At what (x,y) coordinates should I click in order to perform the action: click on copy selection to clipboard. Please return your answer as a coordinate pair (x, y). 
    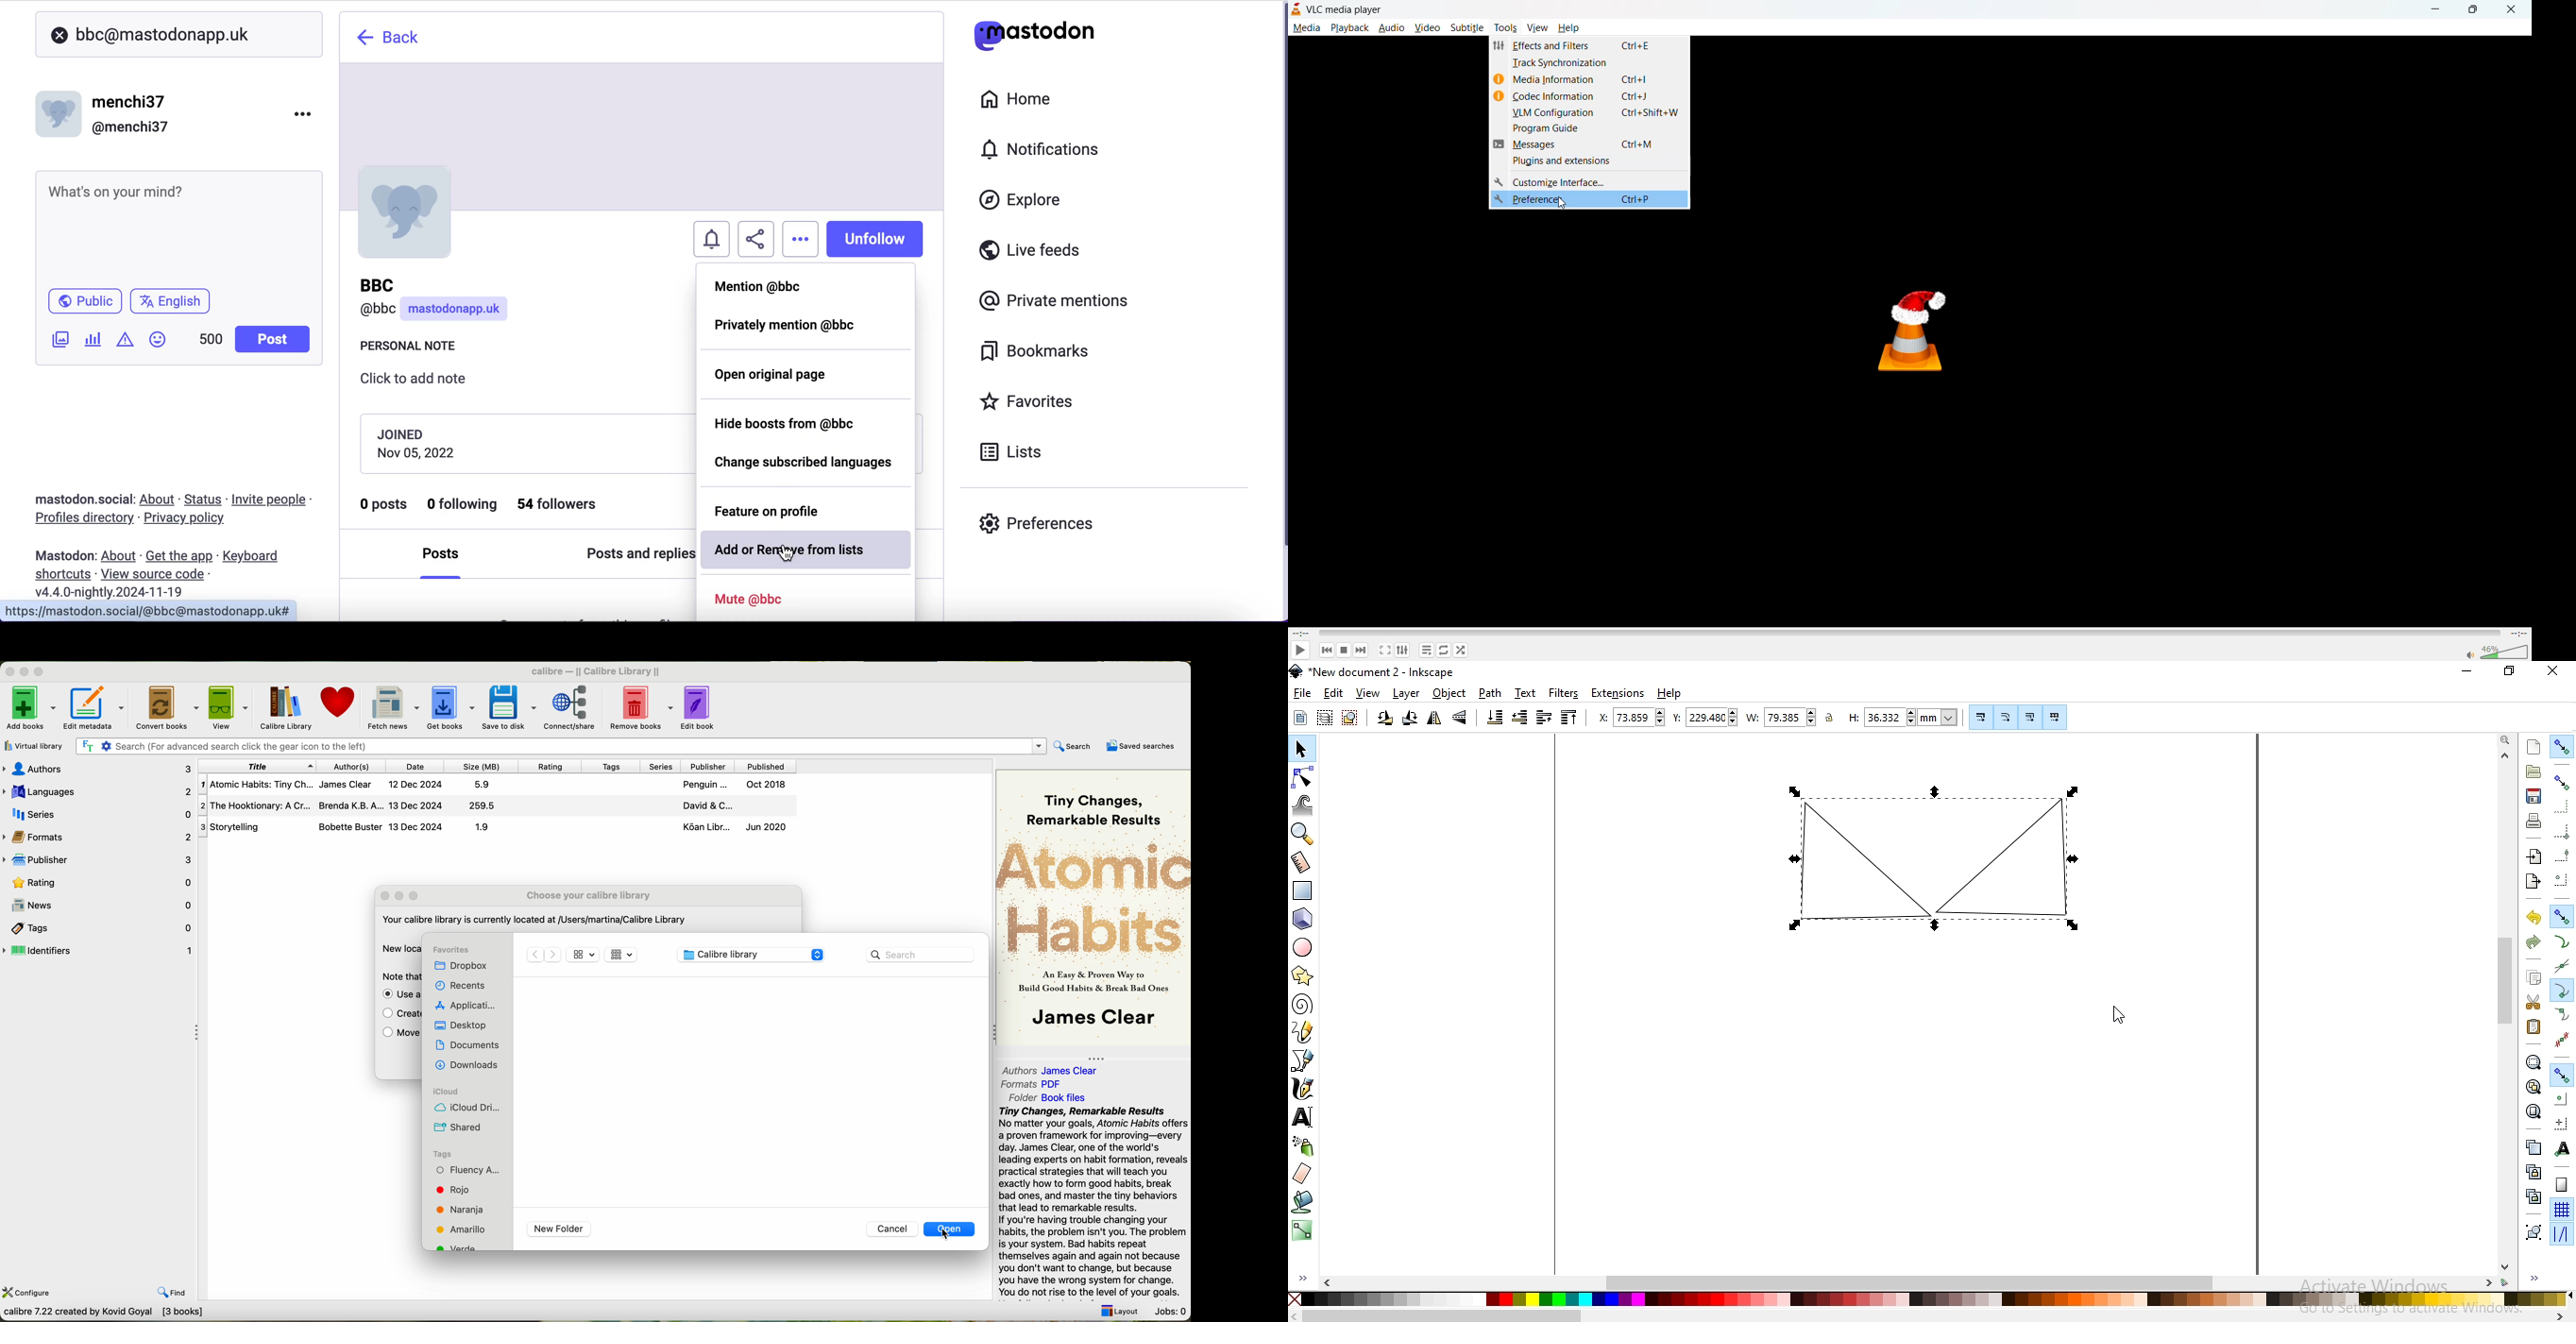
    Looking at the image, I should click on (2534, 979).